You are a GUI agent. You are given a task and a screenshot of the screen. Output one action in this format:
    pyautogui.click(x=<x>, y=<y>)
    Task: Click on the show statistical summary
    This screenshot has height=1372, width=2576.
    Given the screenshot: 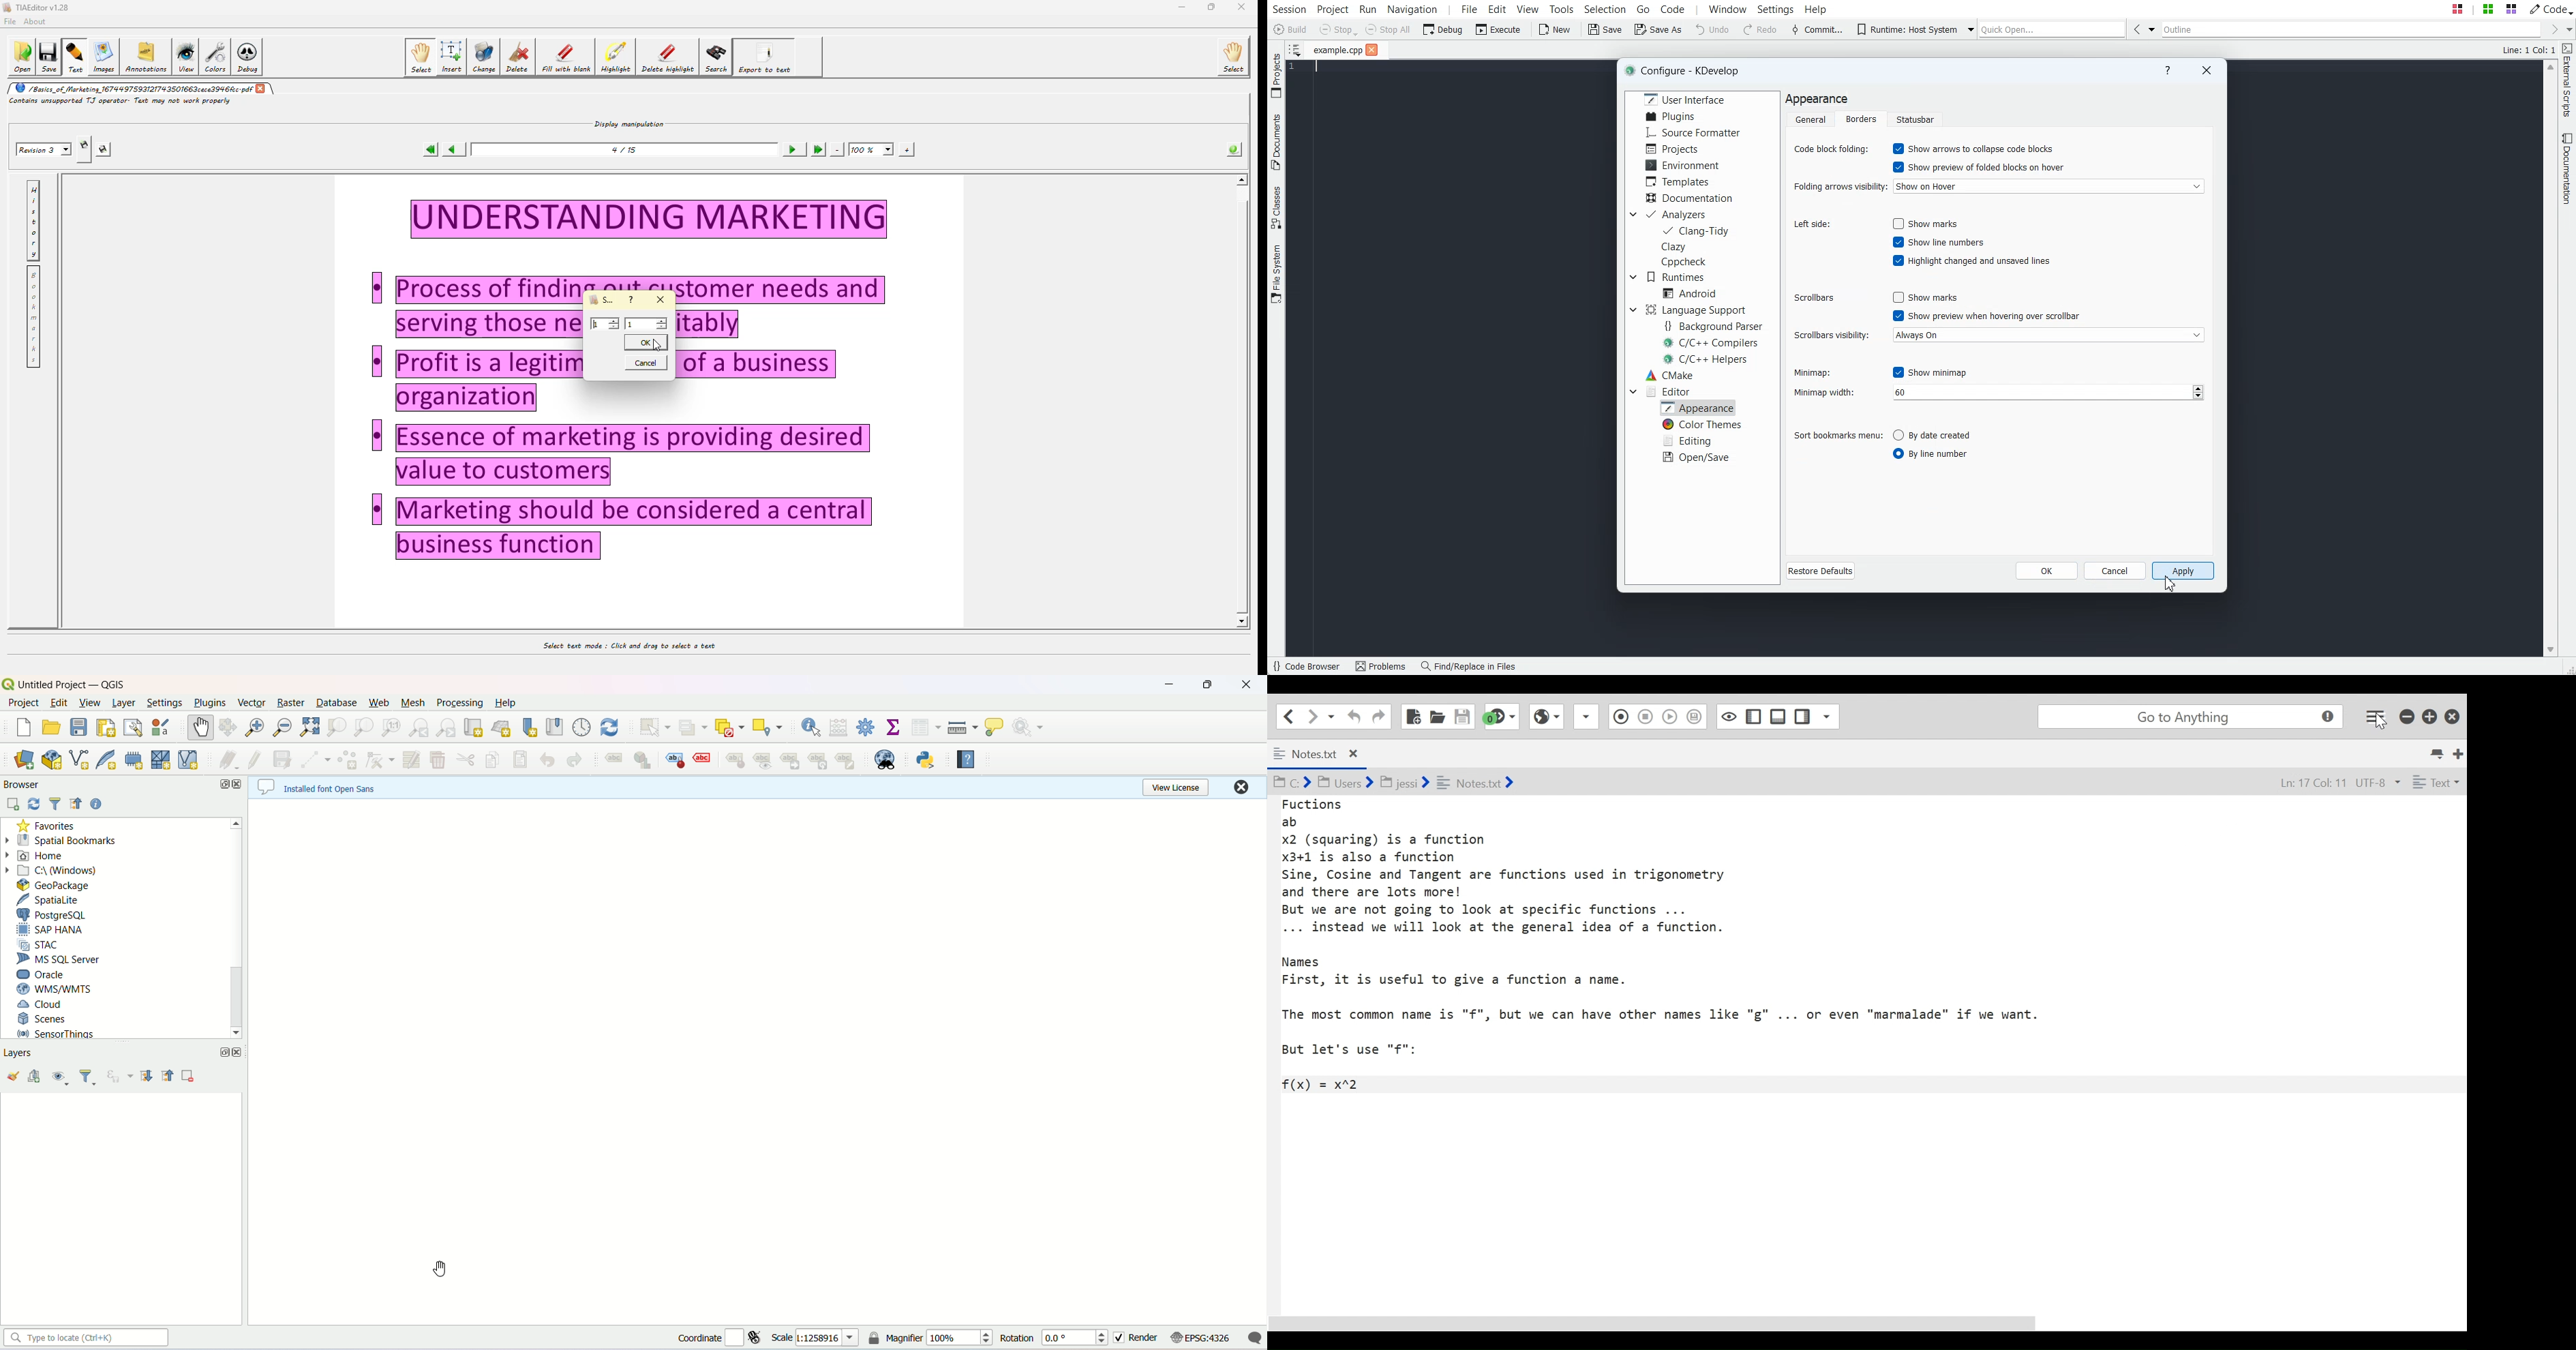 What is the action you would take?
    pyautogui.click(x=893, y=728)
    